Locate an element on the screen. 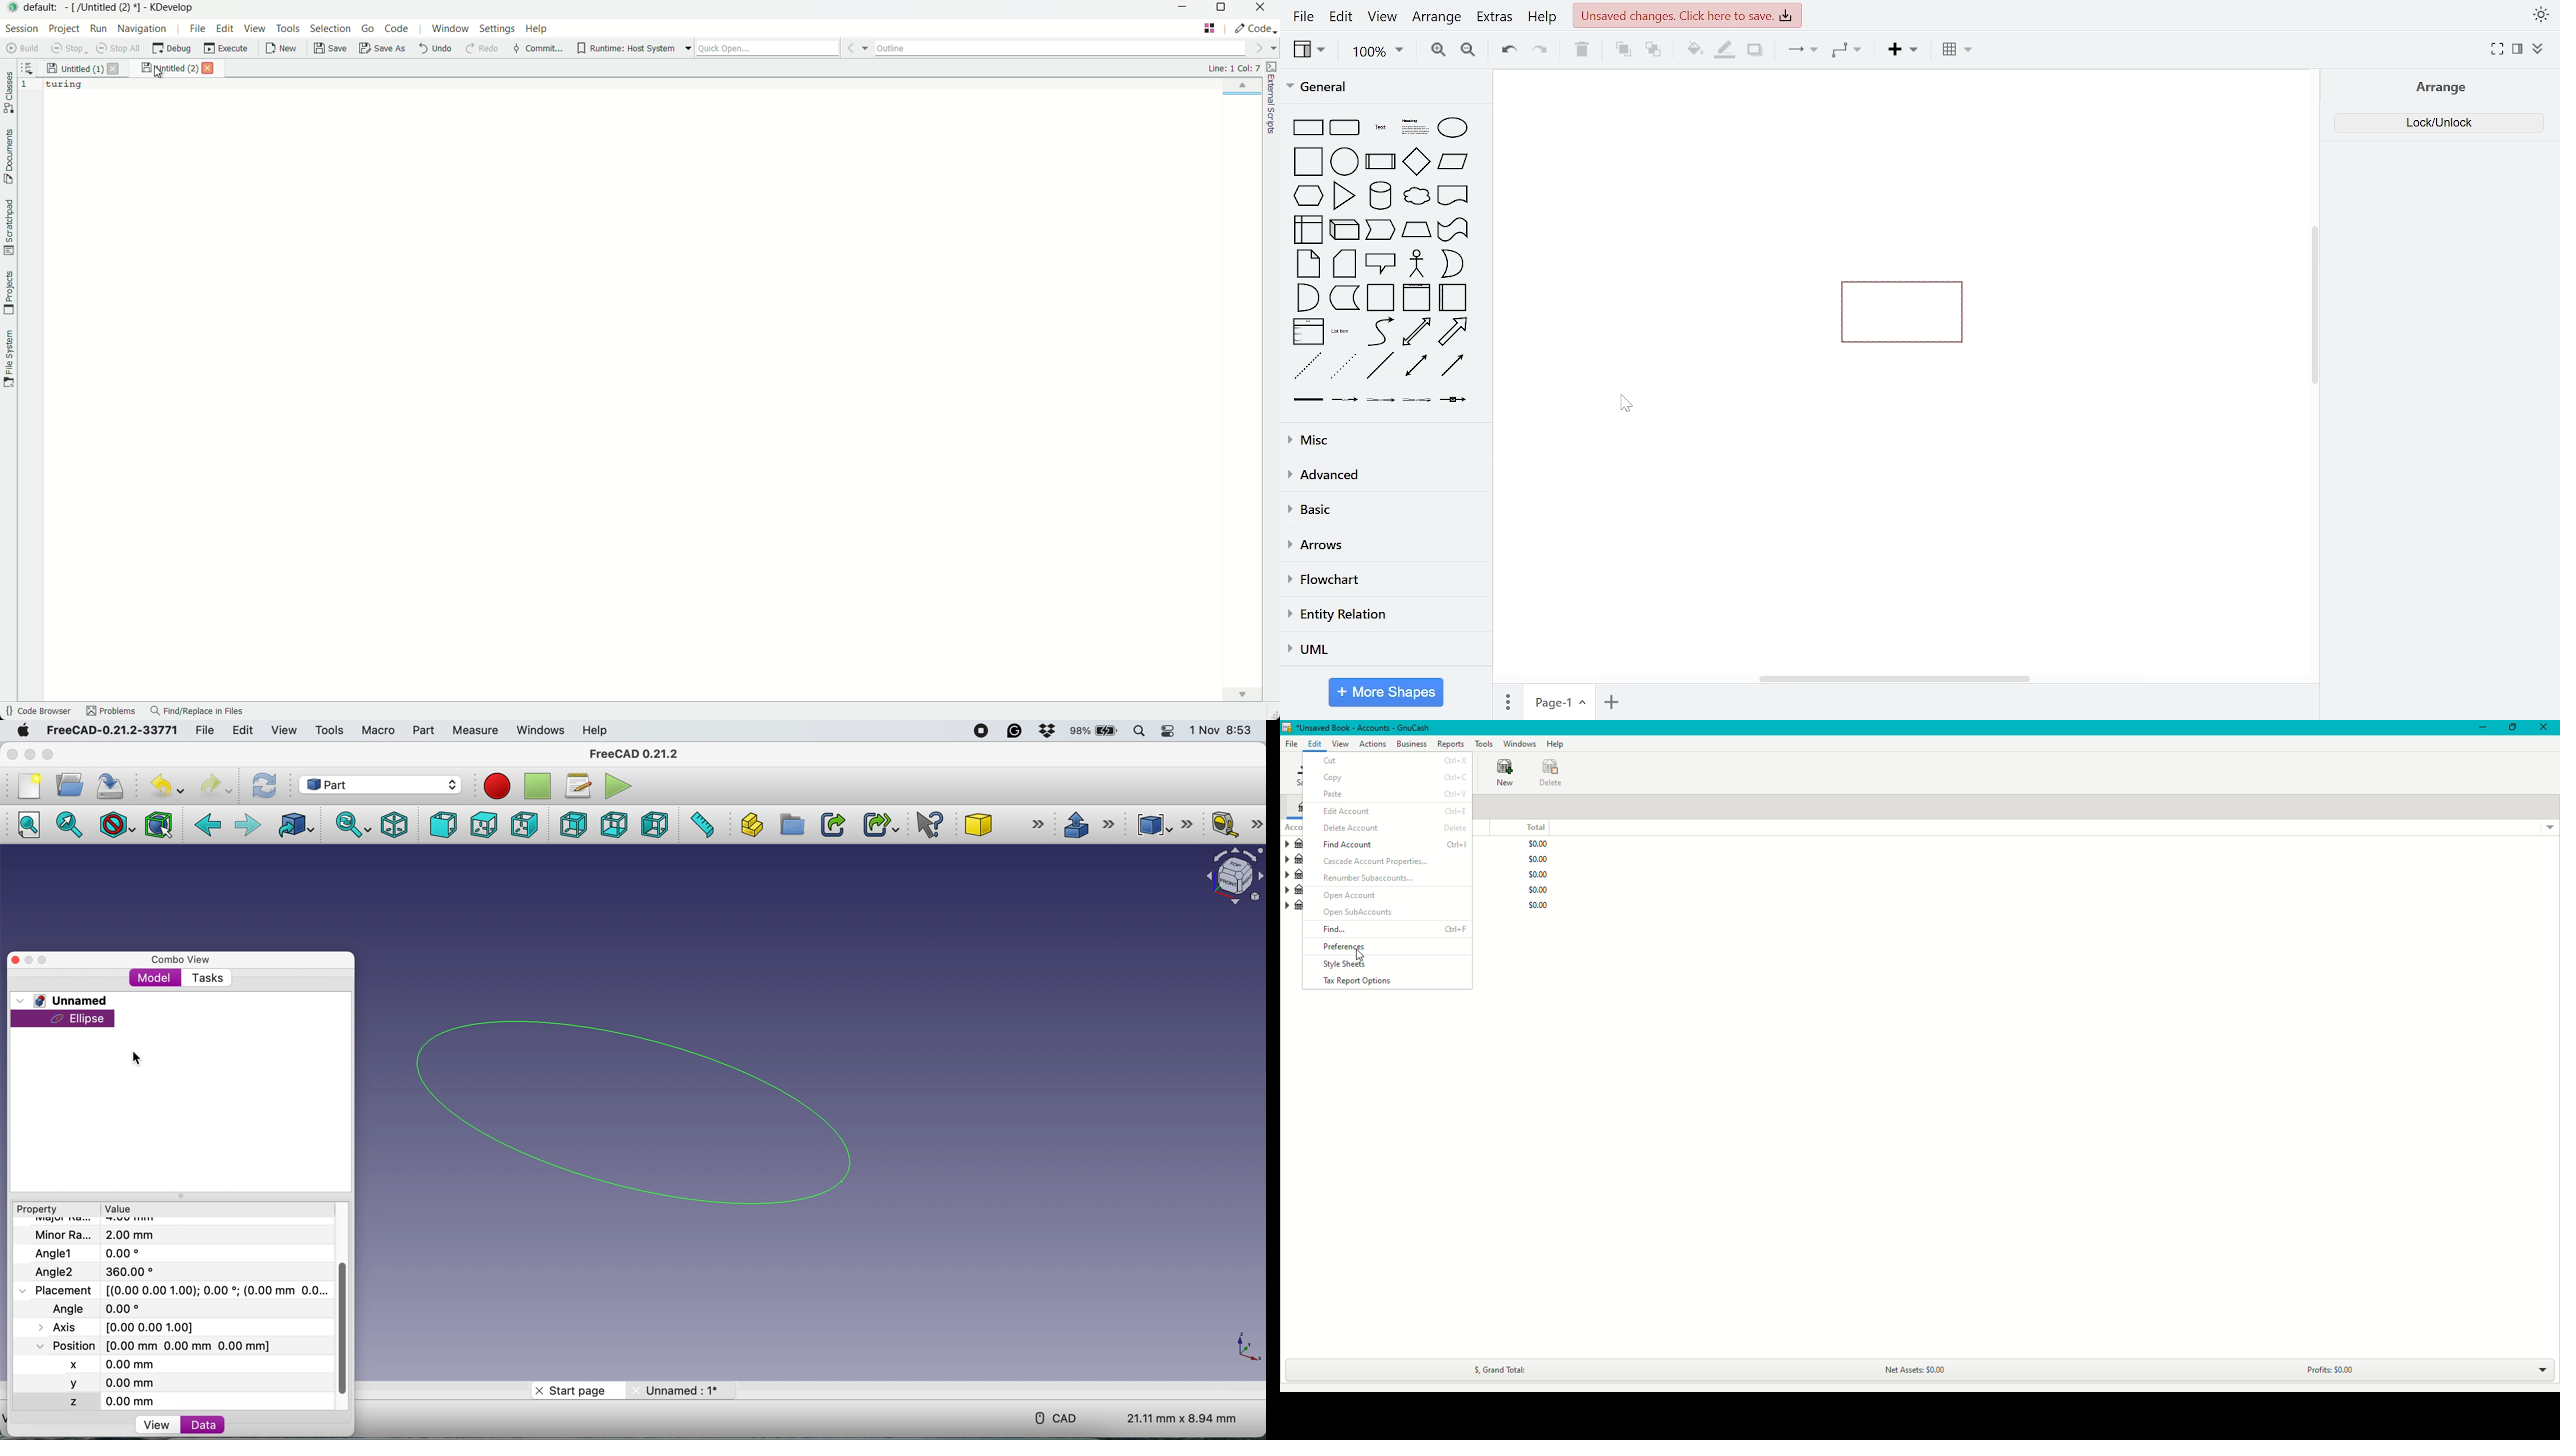 The image size is (2576, 1456). advanced is located at coordinates (1386, 476).